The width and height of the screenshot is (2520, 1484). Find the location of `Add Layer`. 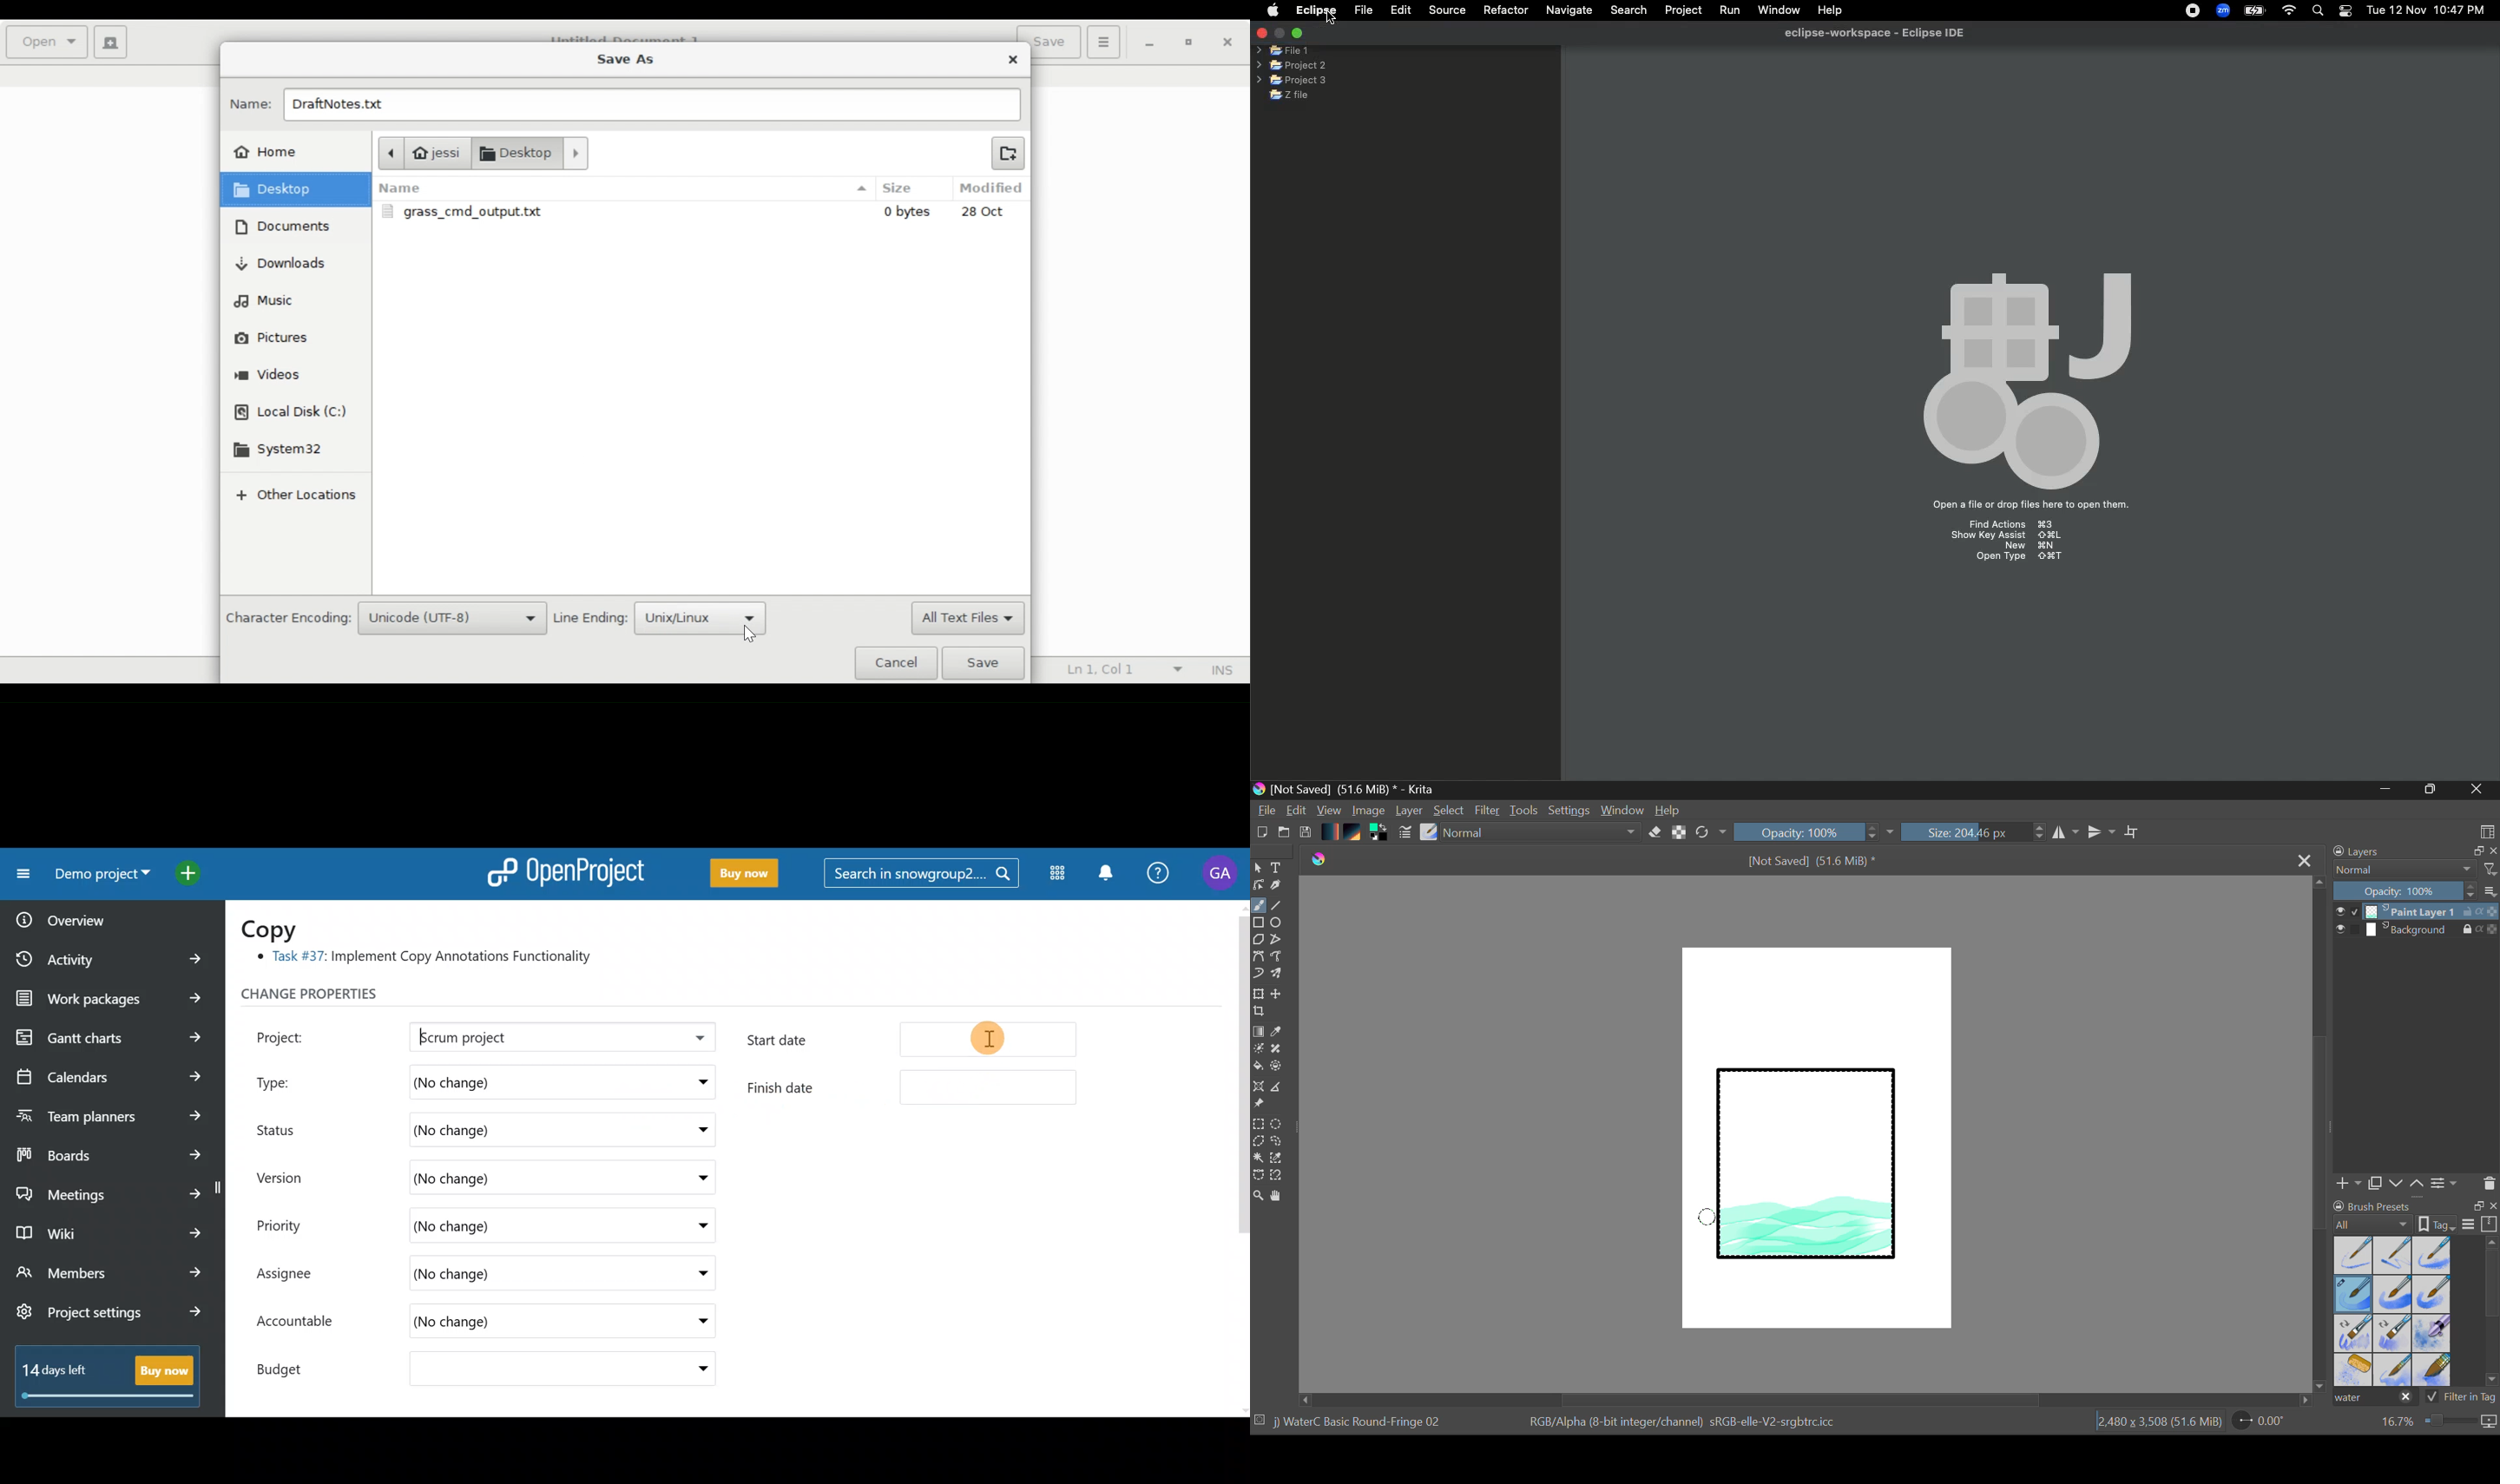

Add Layer is located at coordinates (2348, 1183).